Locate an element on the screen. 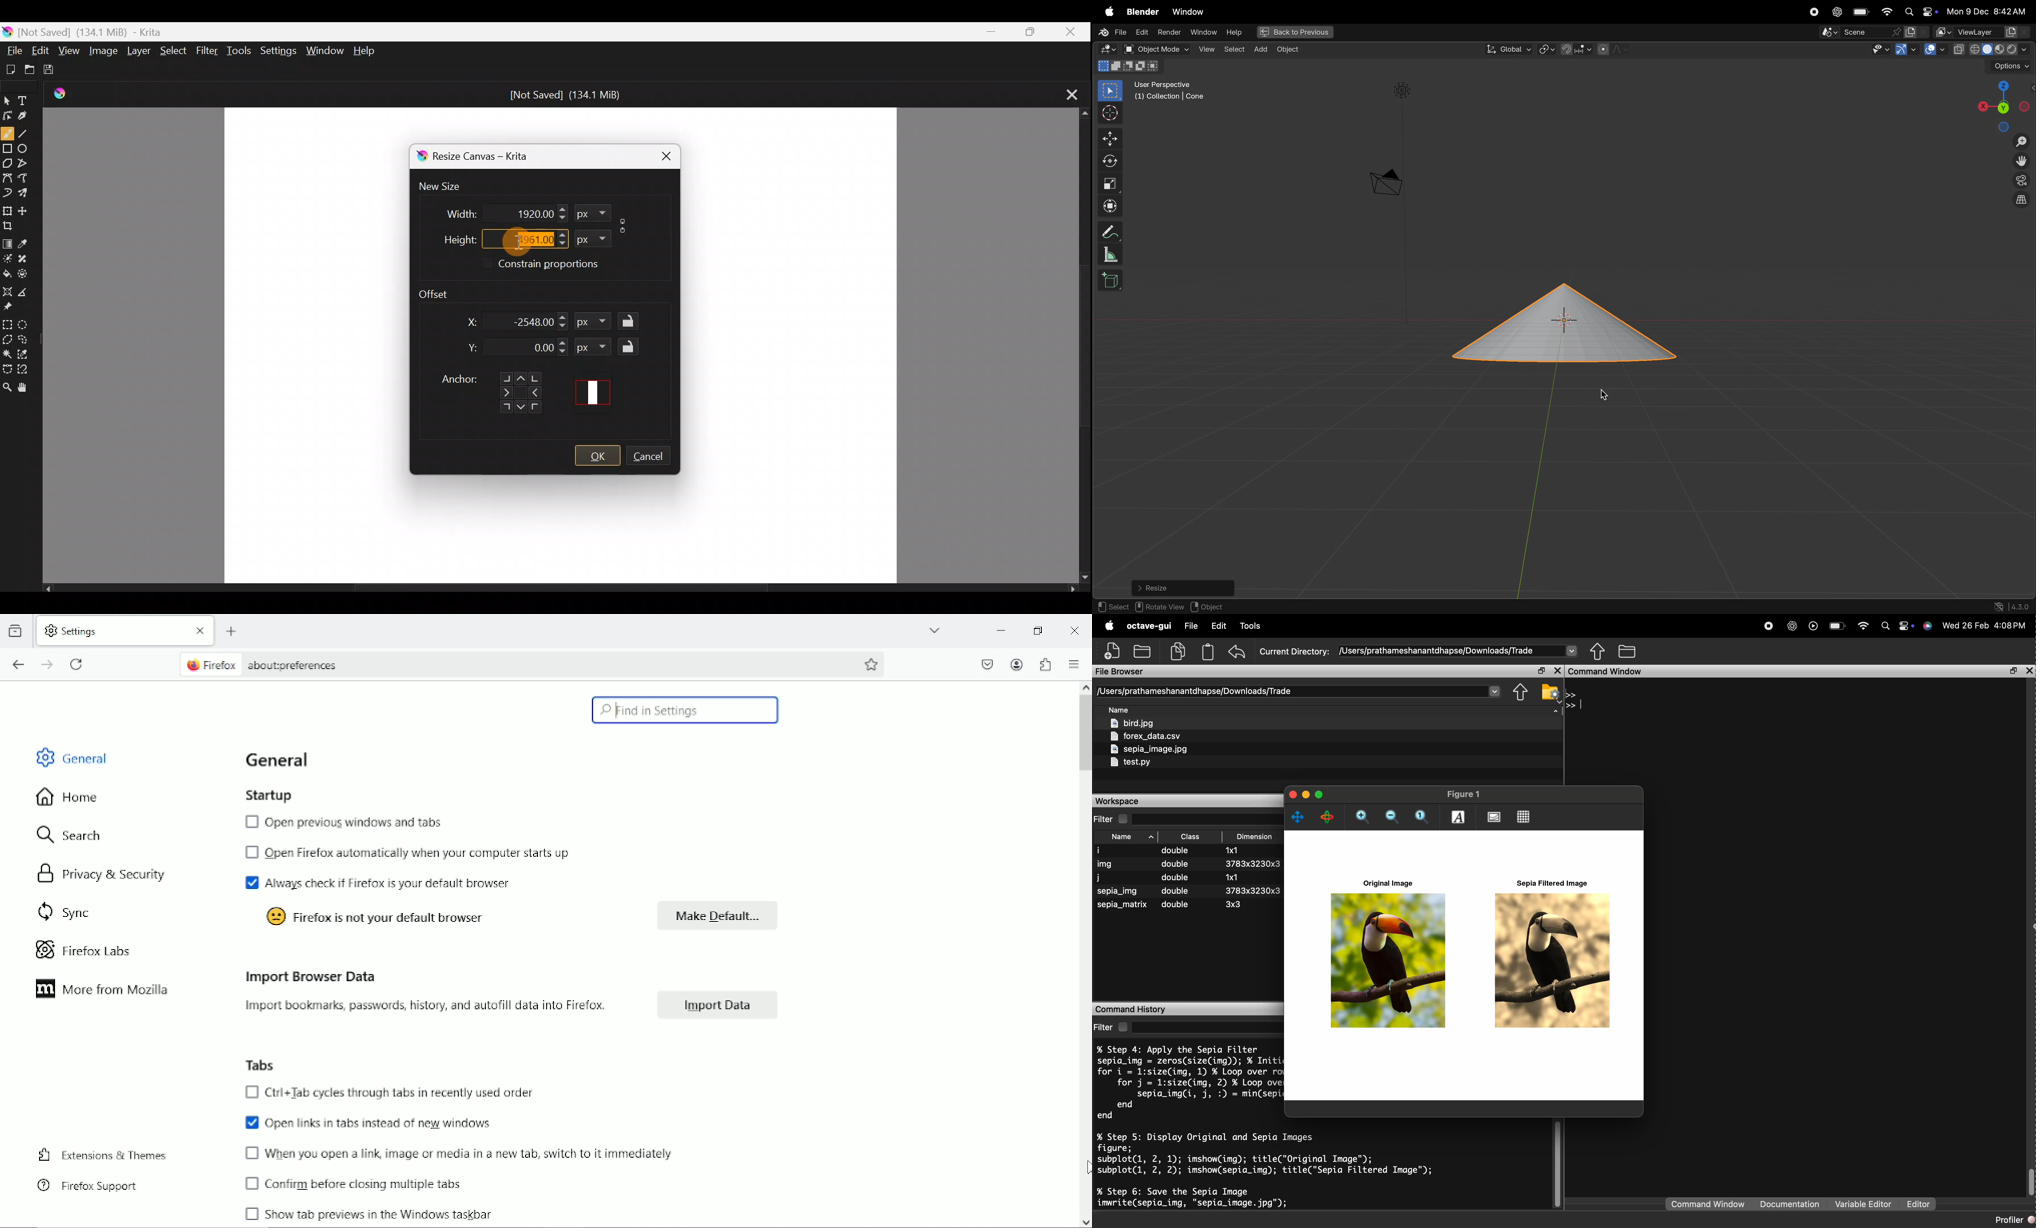 Image resolution: width=2044 pixels, height=1232 pixels. Toggle current axes grid visibility is located at coordinates (1523, 817).